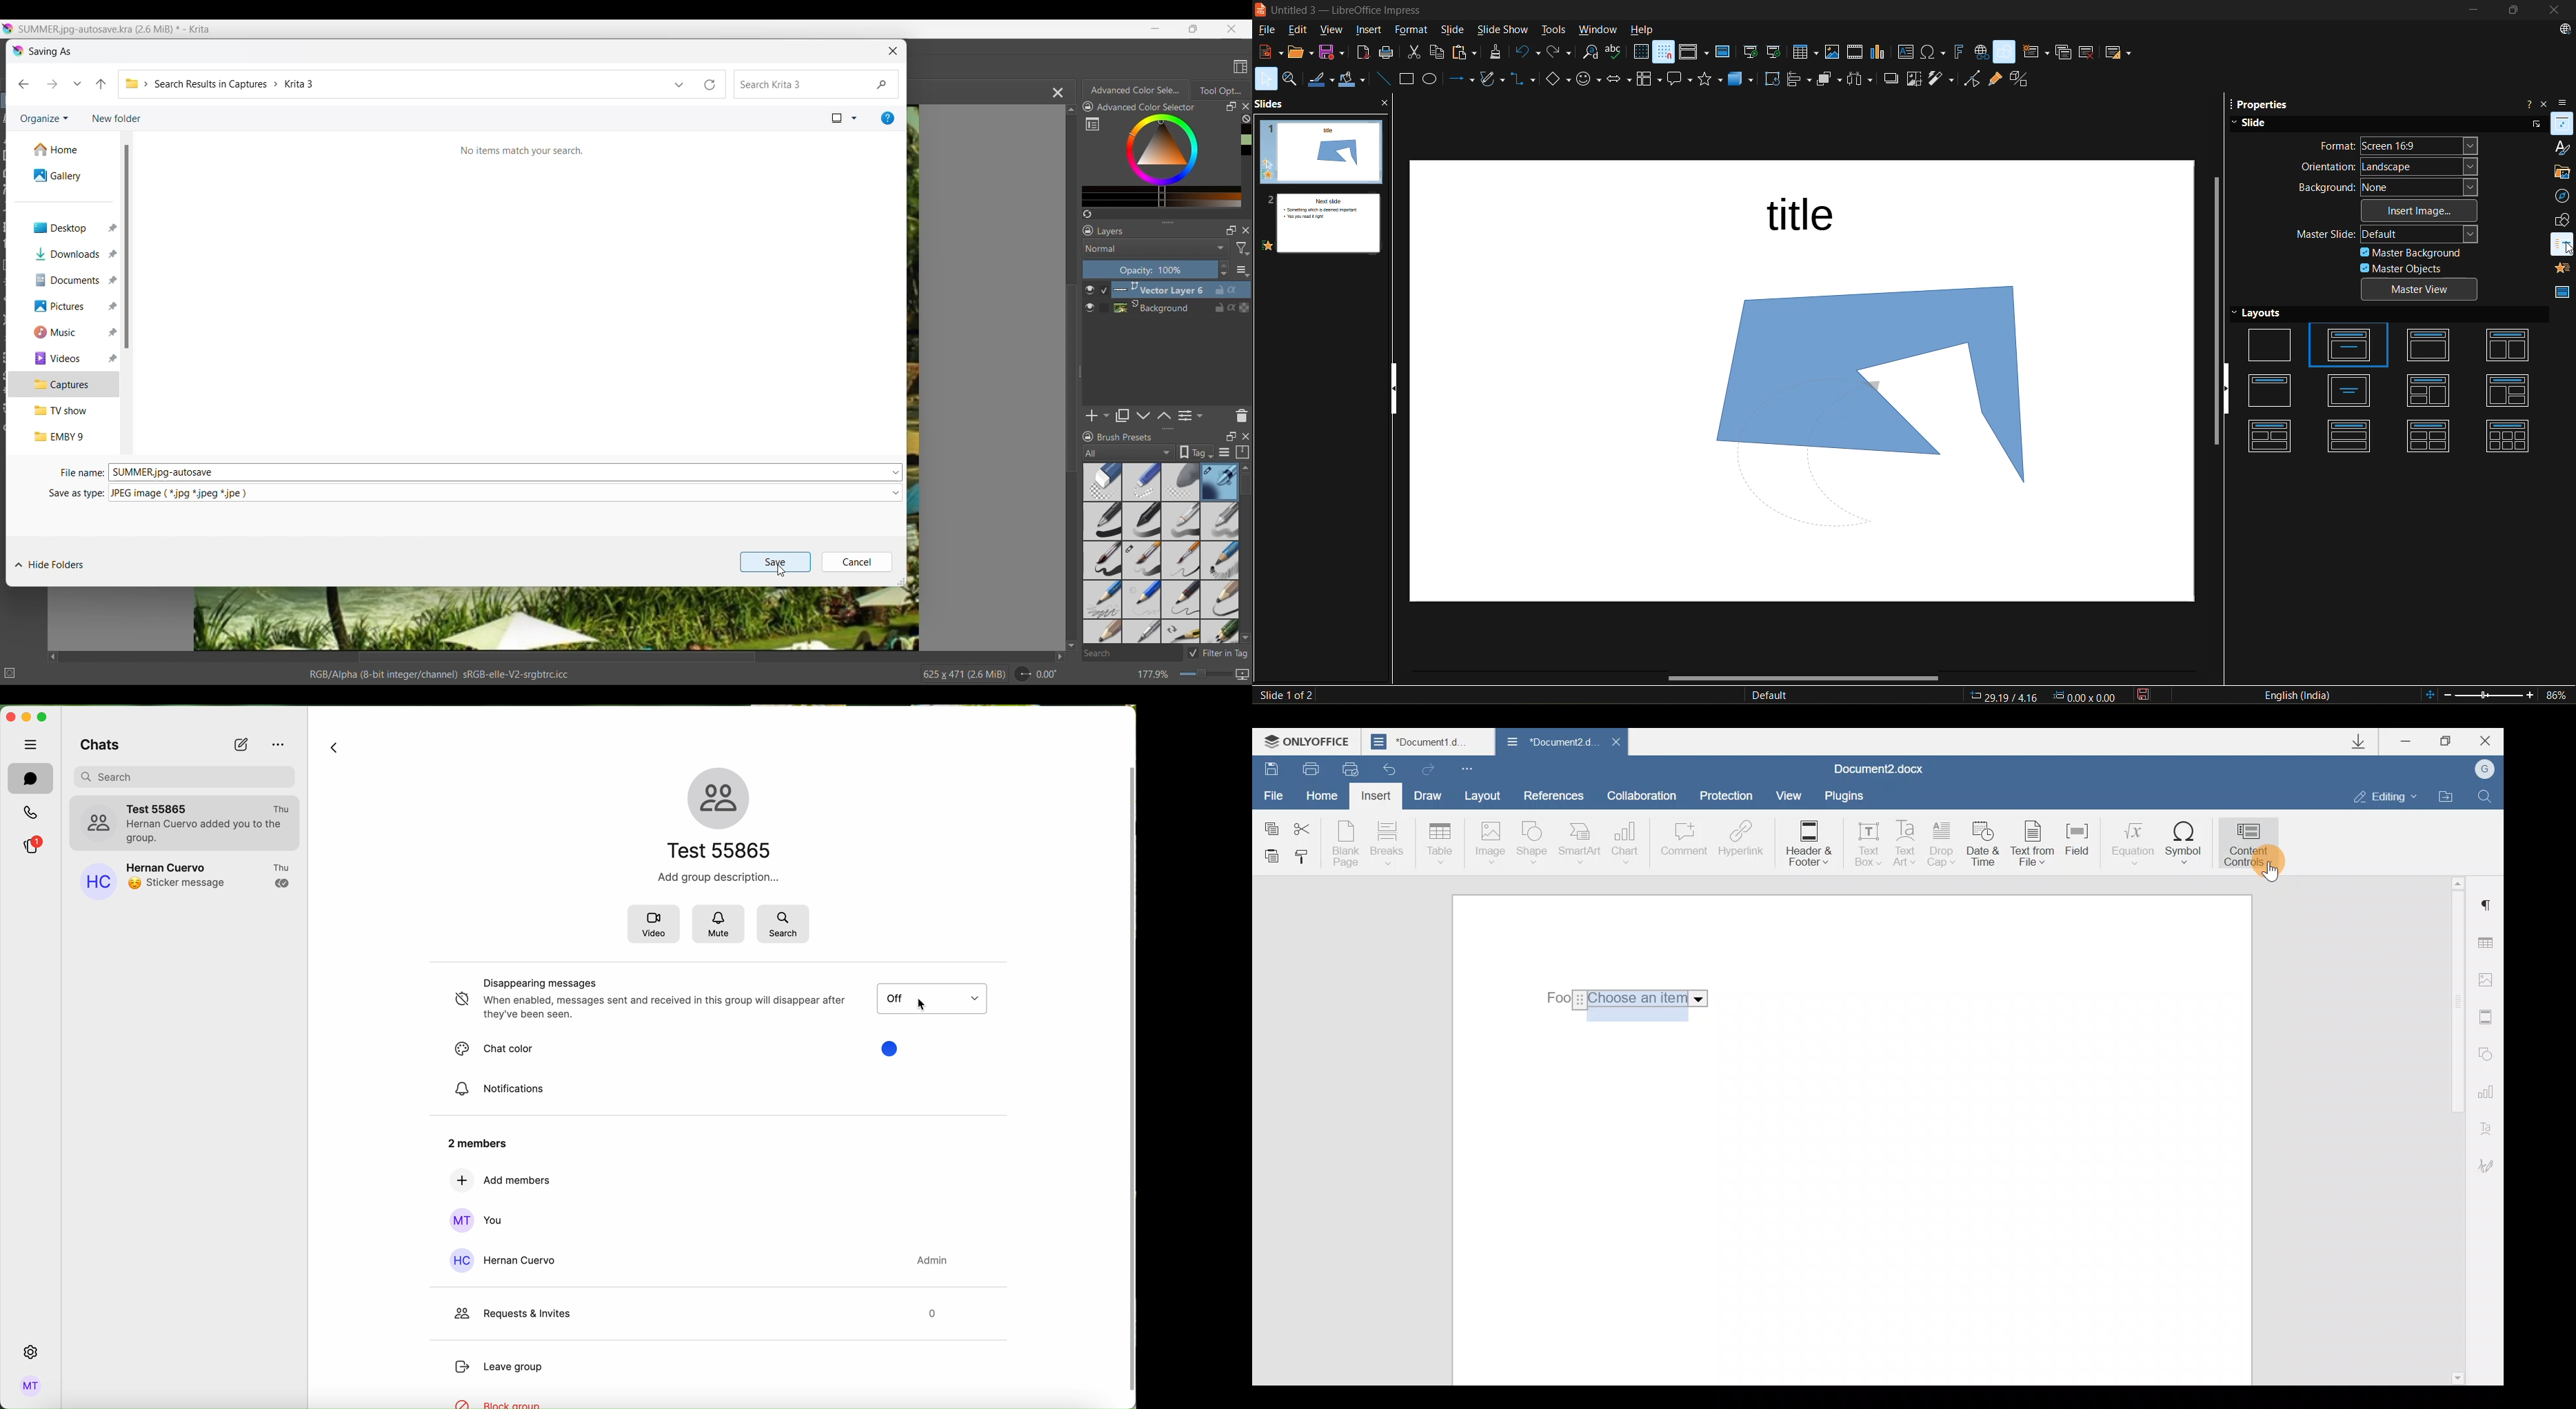 This screenshot has height=1428, width=2576. I want to click on Dial to change rotation, so click(1024, 674).